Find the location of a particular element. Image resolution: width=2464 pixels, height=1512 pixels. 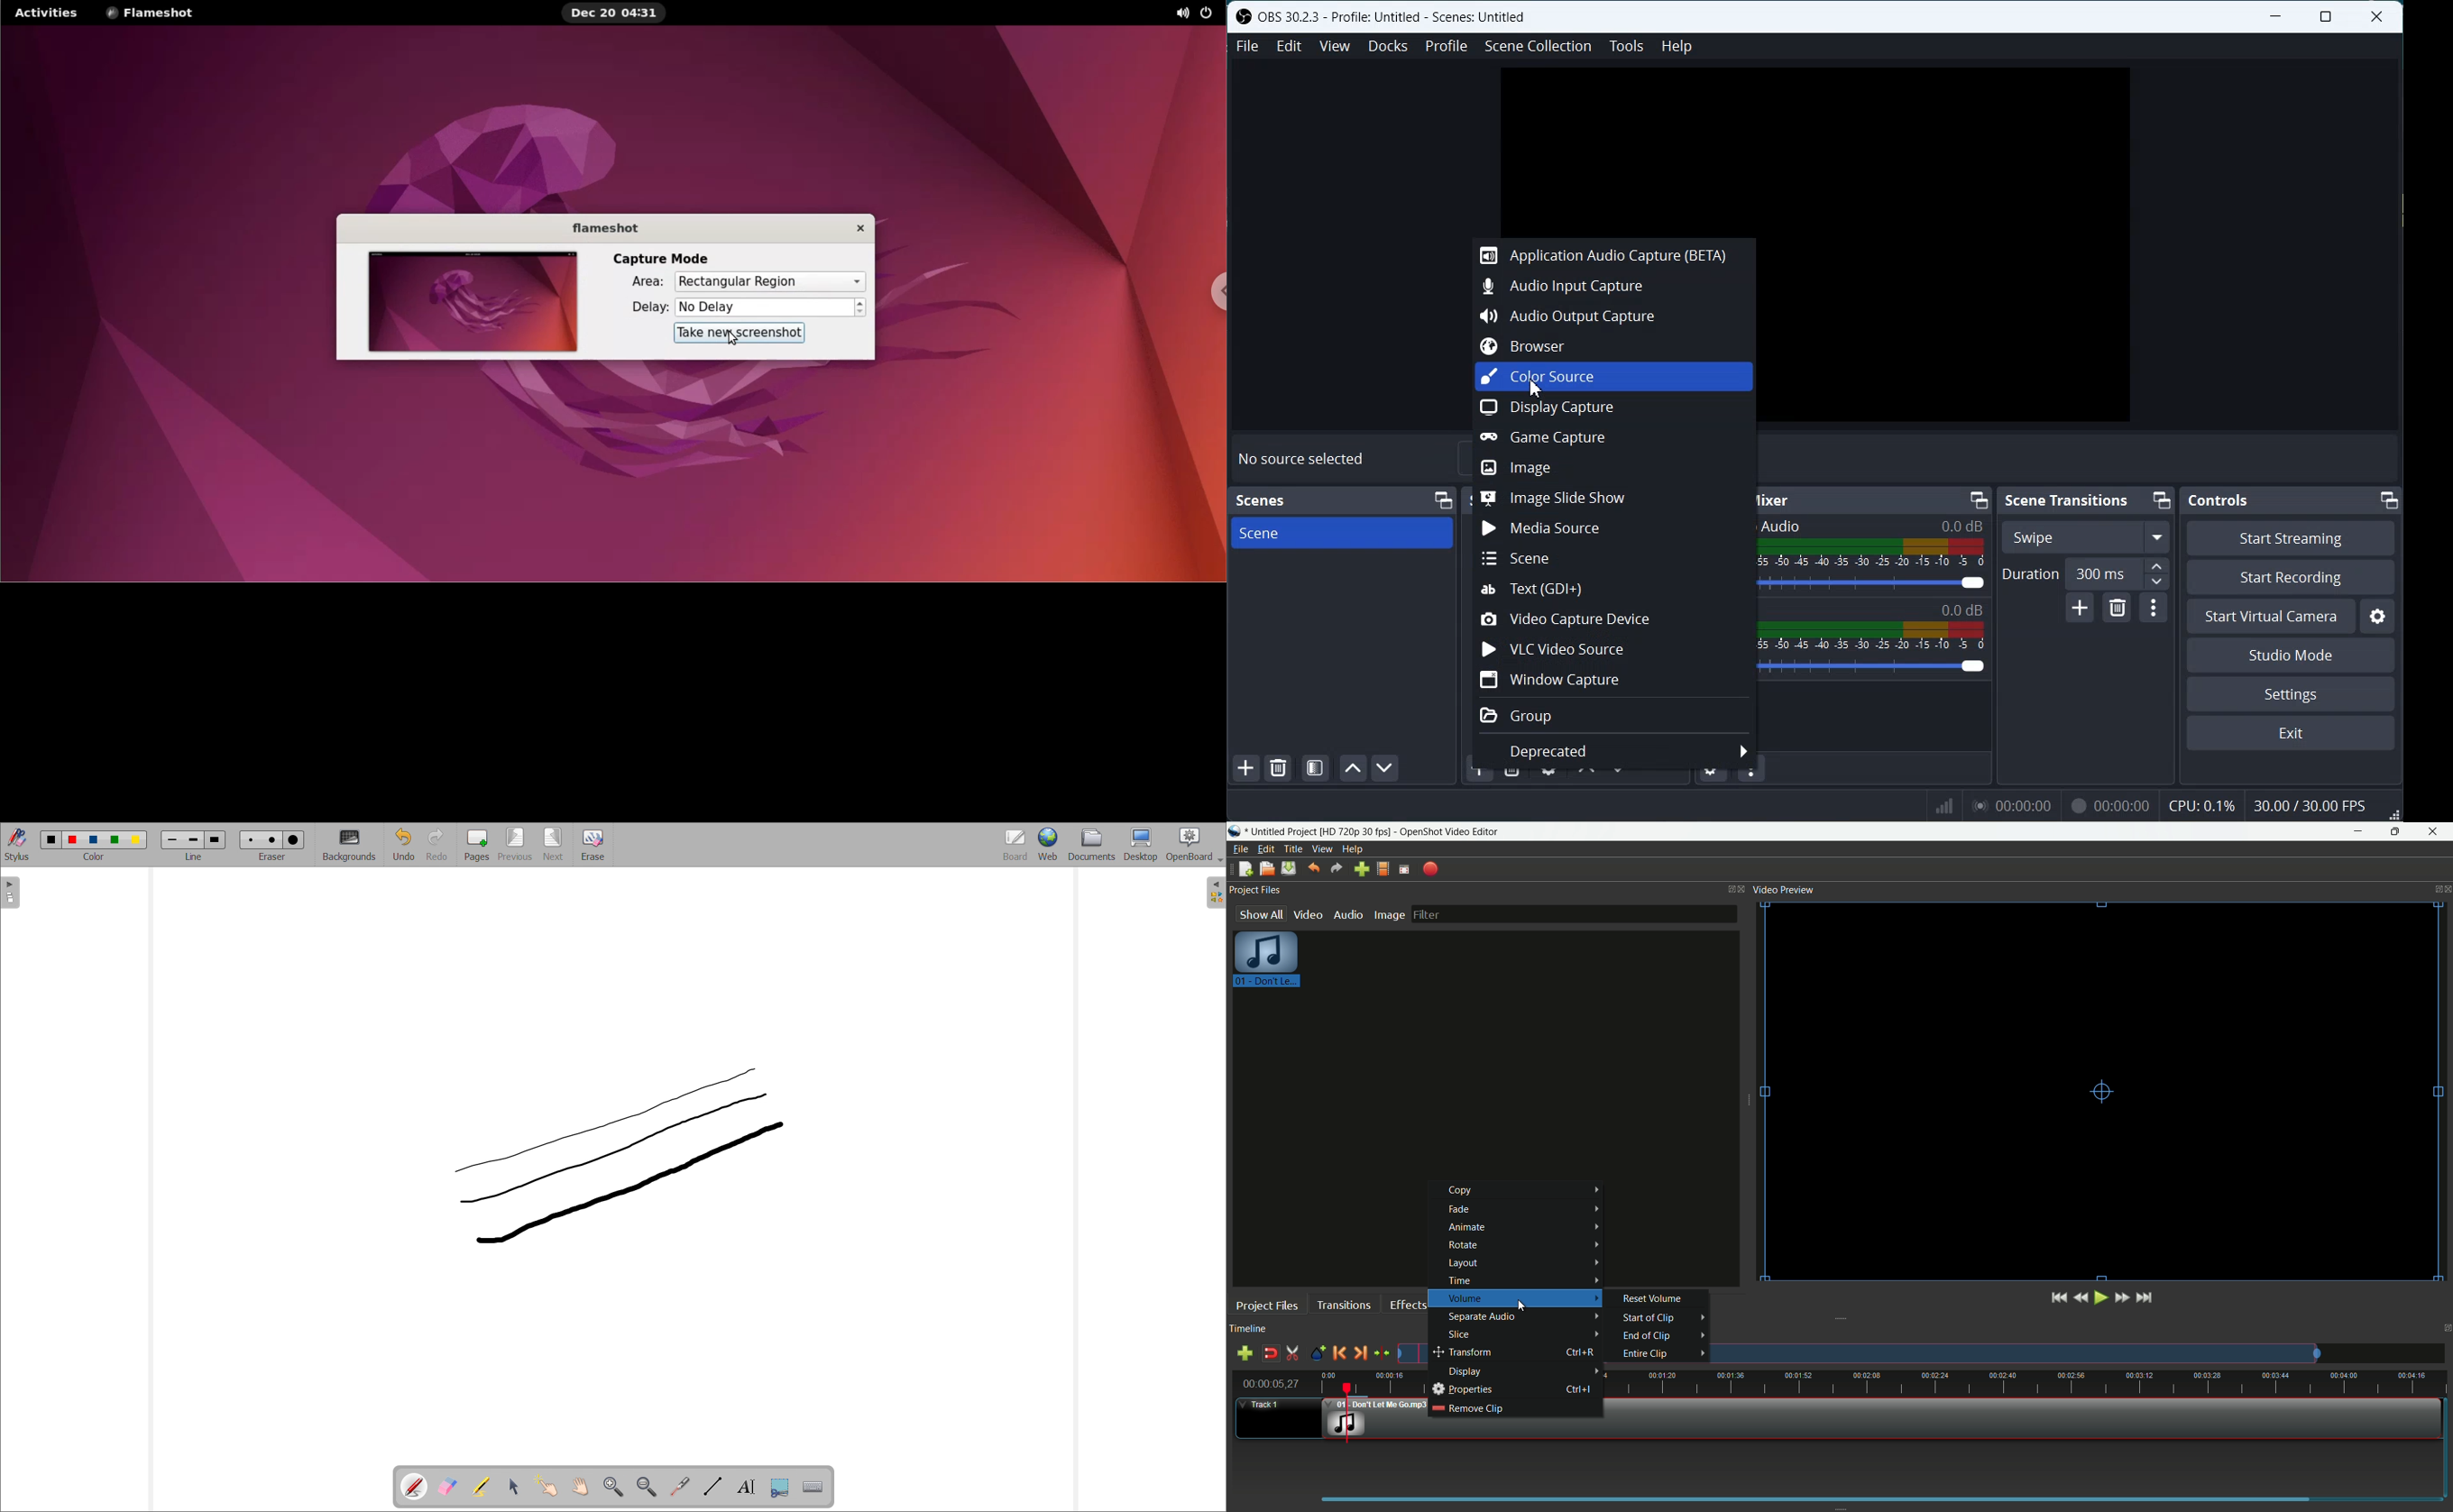

audio is located at coordinates (1347, 914).